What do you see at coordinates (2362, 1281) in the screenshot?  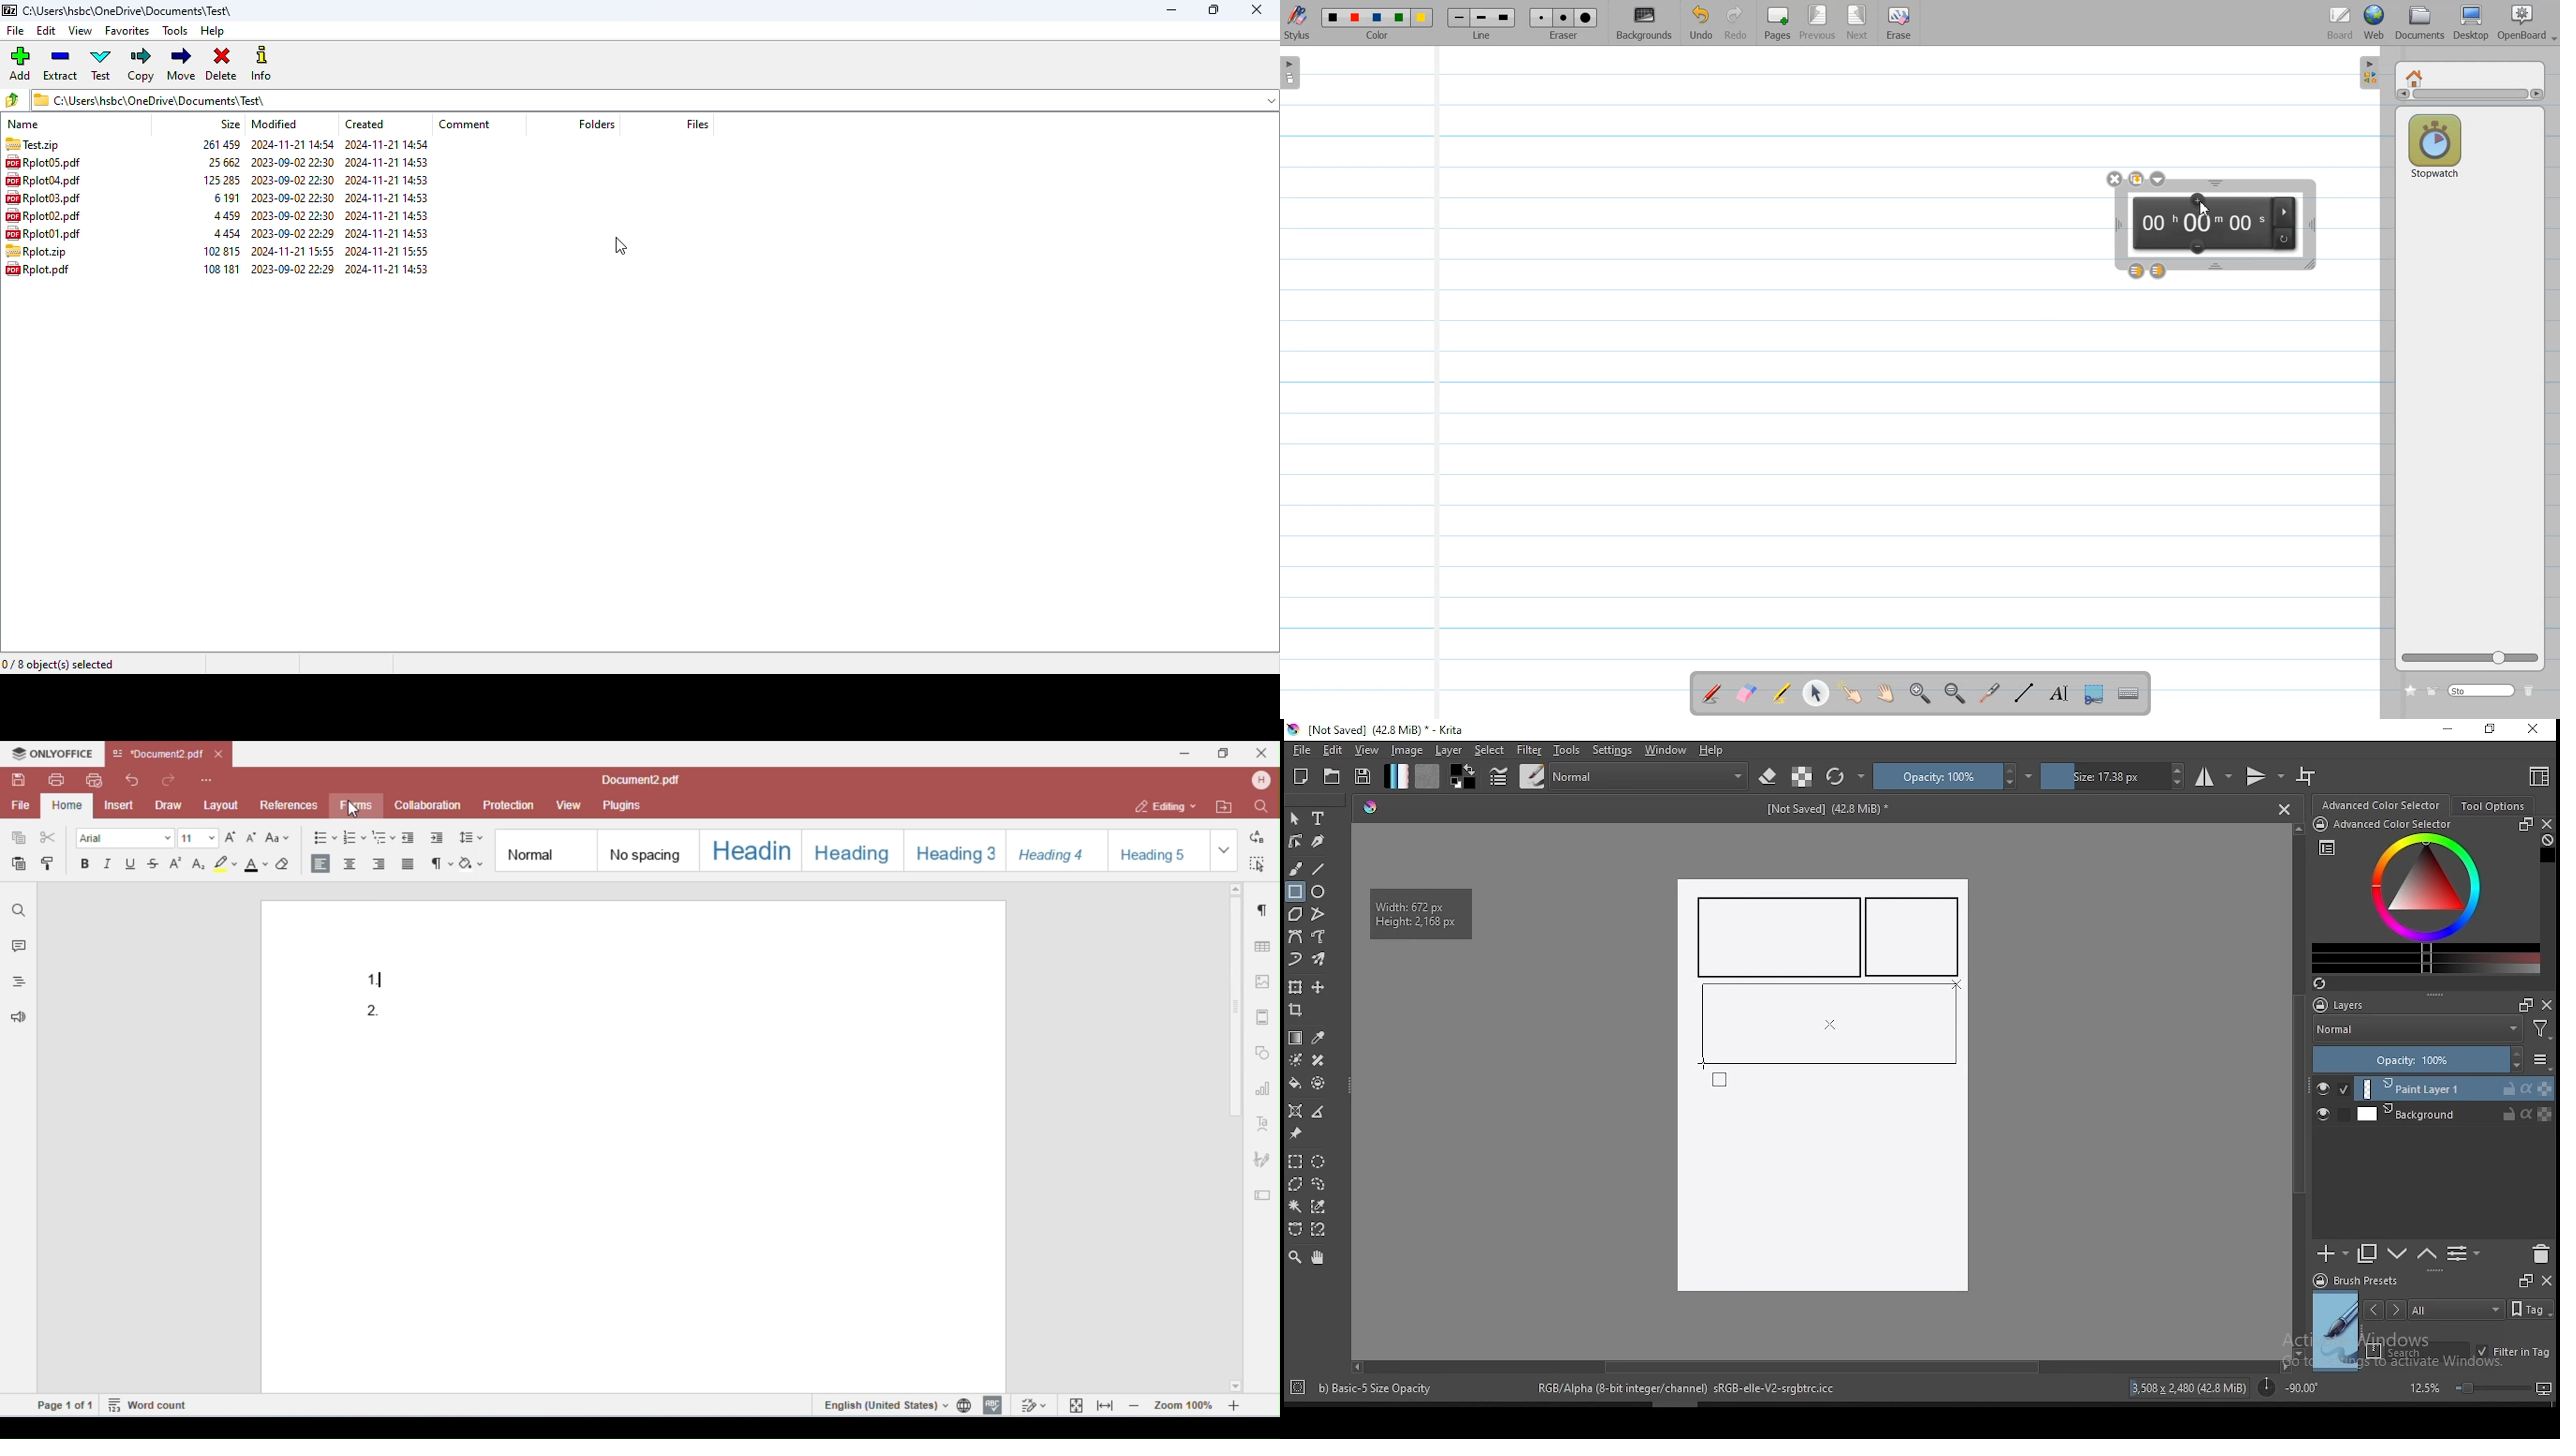 I see `brush presets` at bounding box center [2362, 1281].